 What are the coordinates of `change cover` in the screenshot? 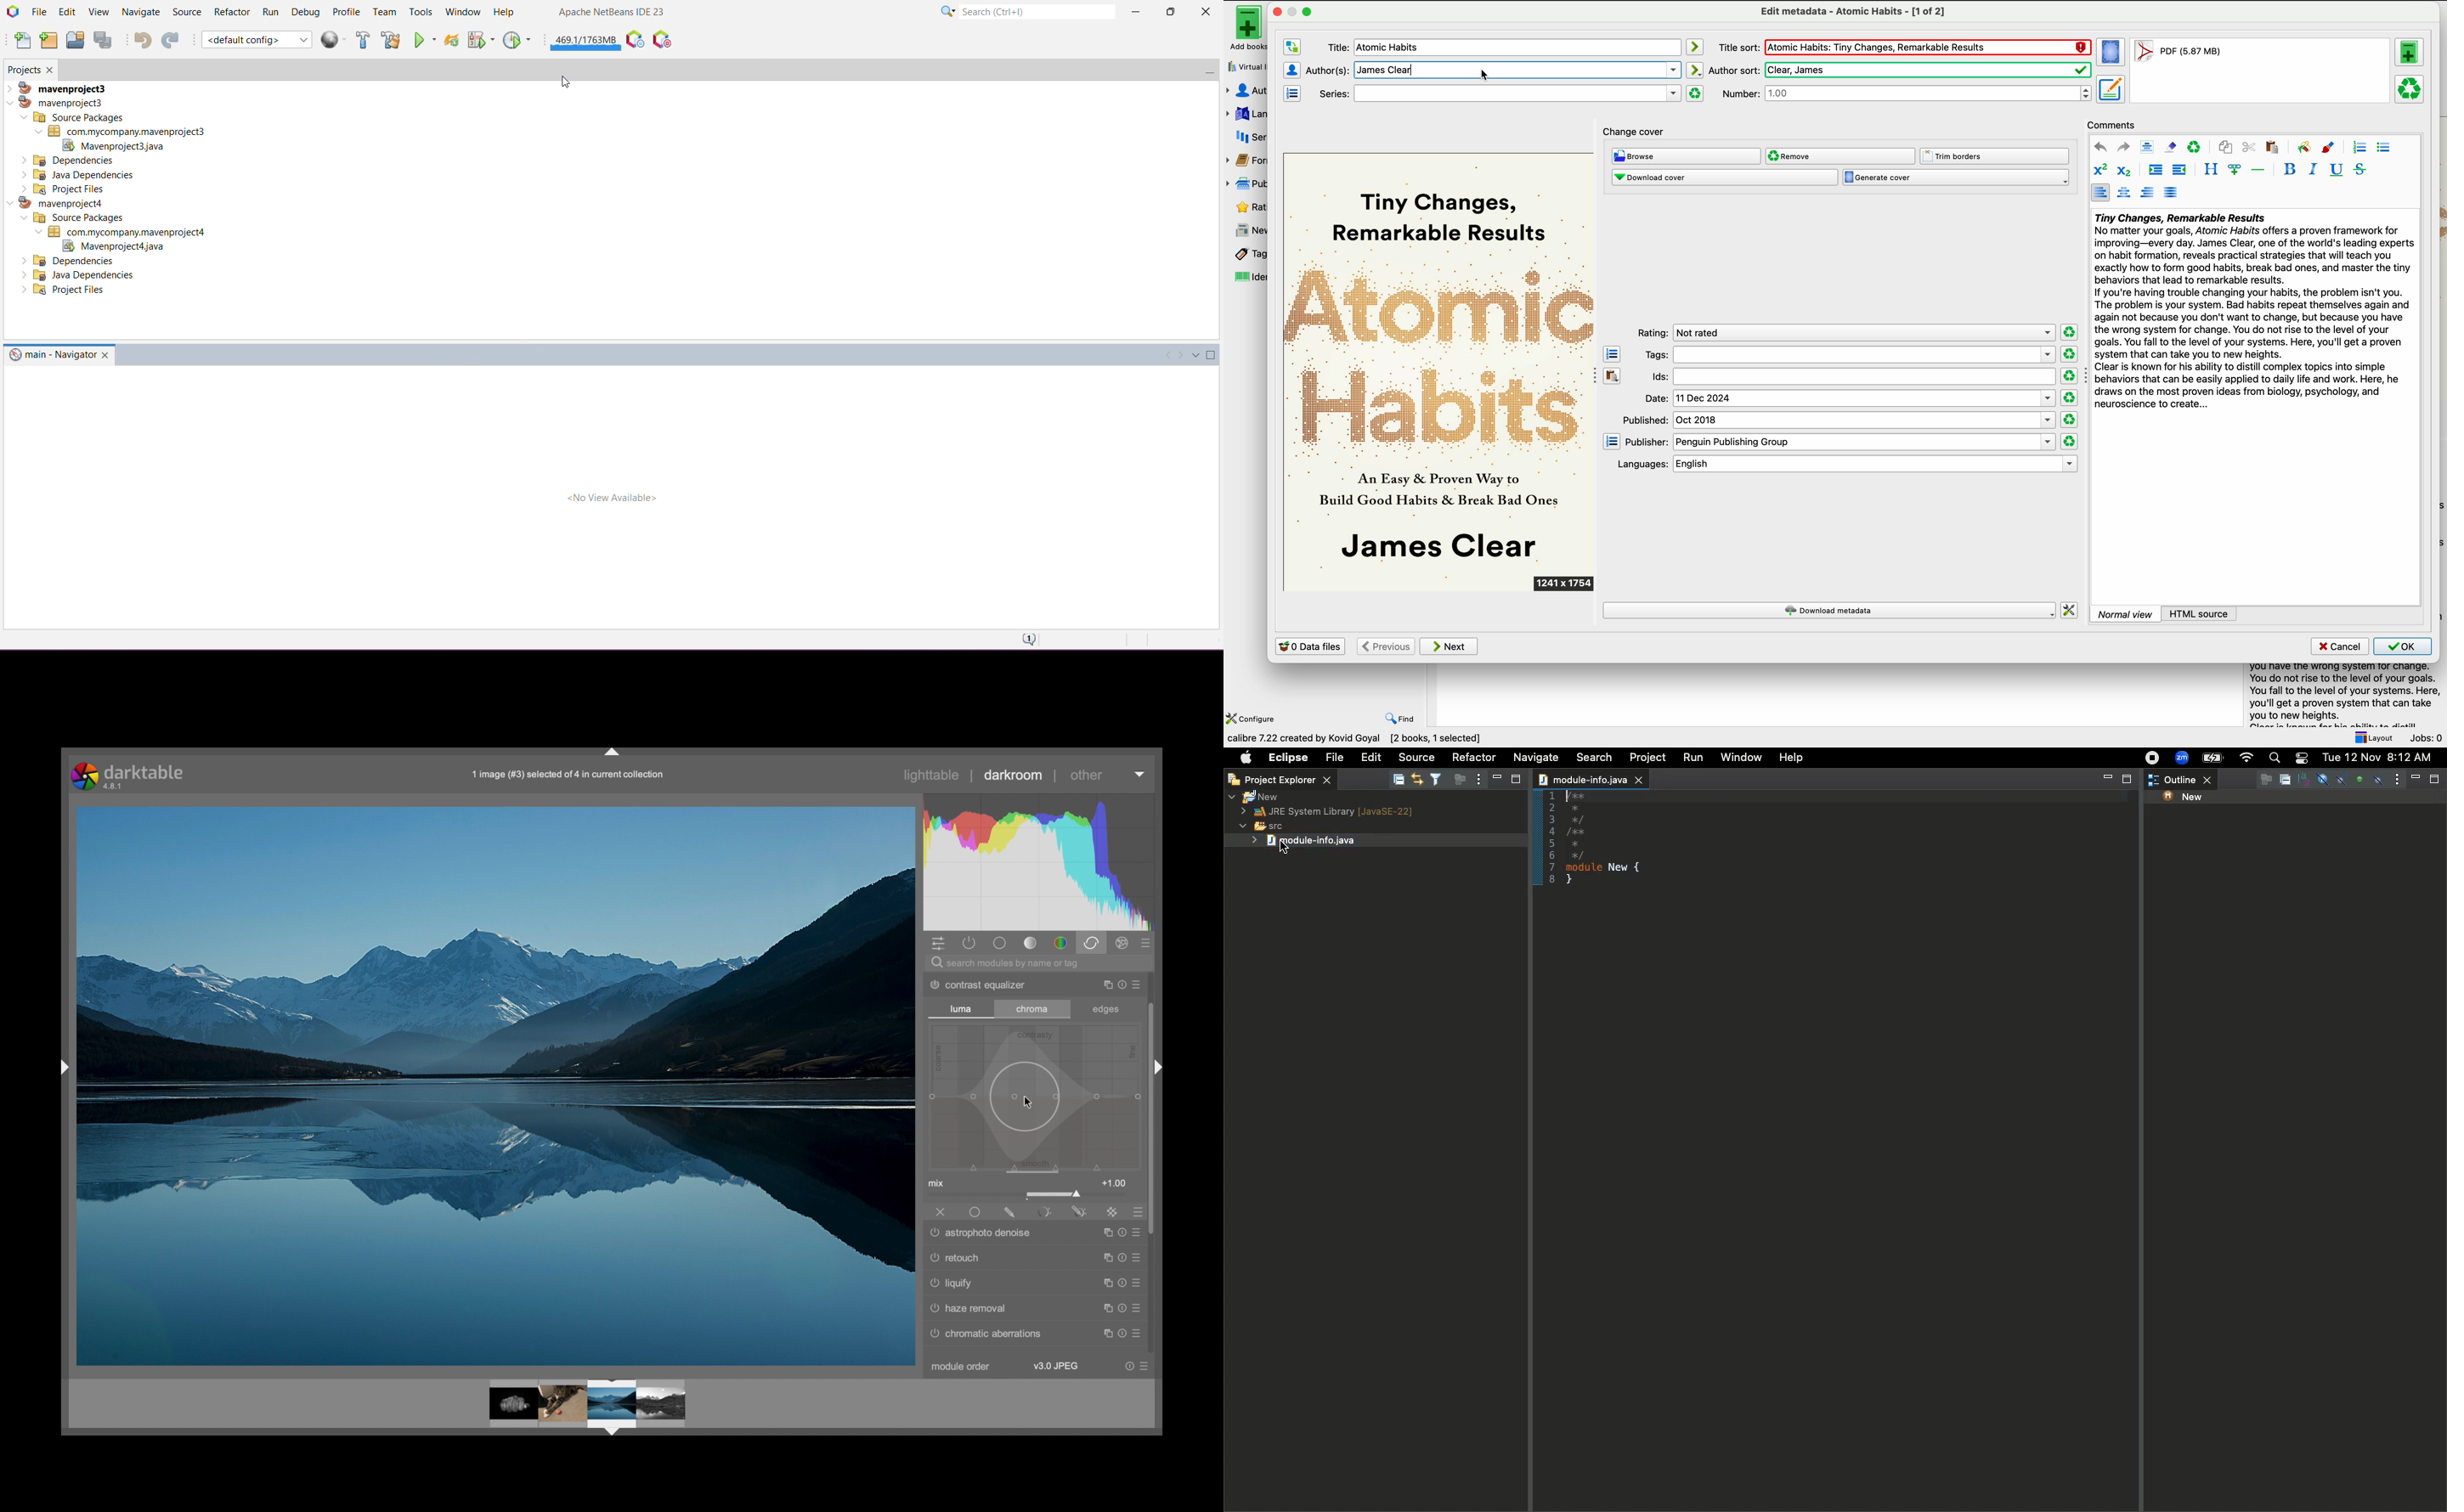 It's located at (1636, 129).